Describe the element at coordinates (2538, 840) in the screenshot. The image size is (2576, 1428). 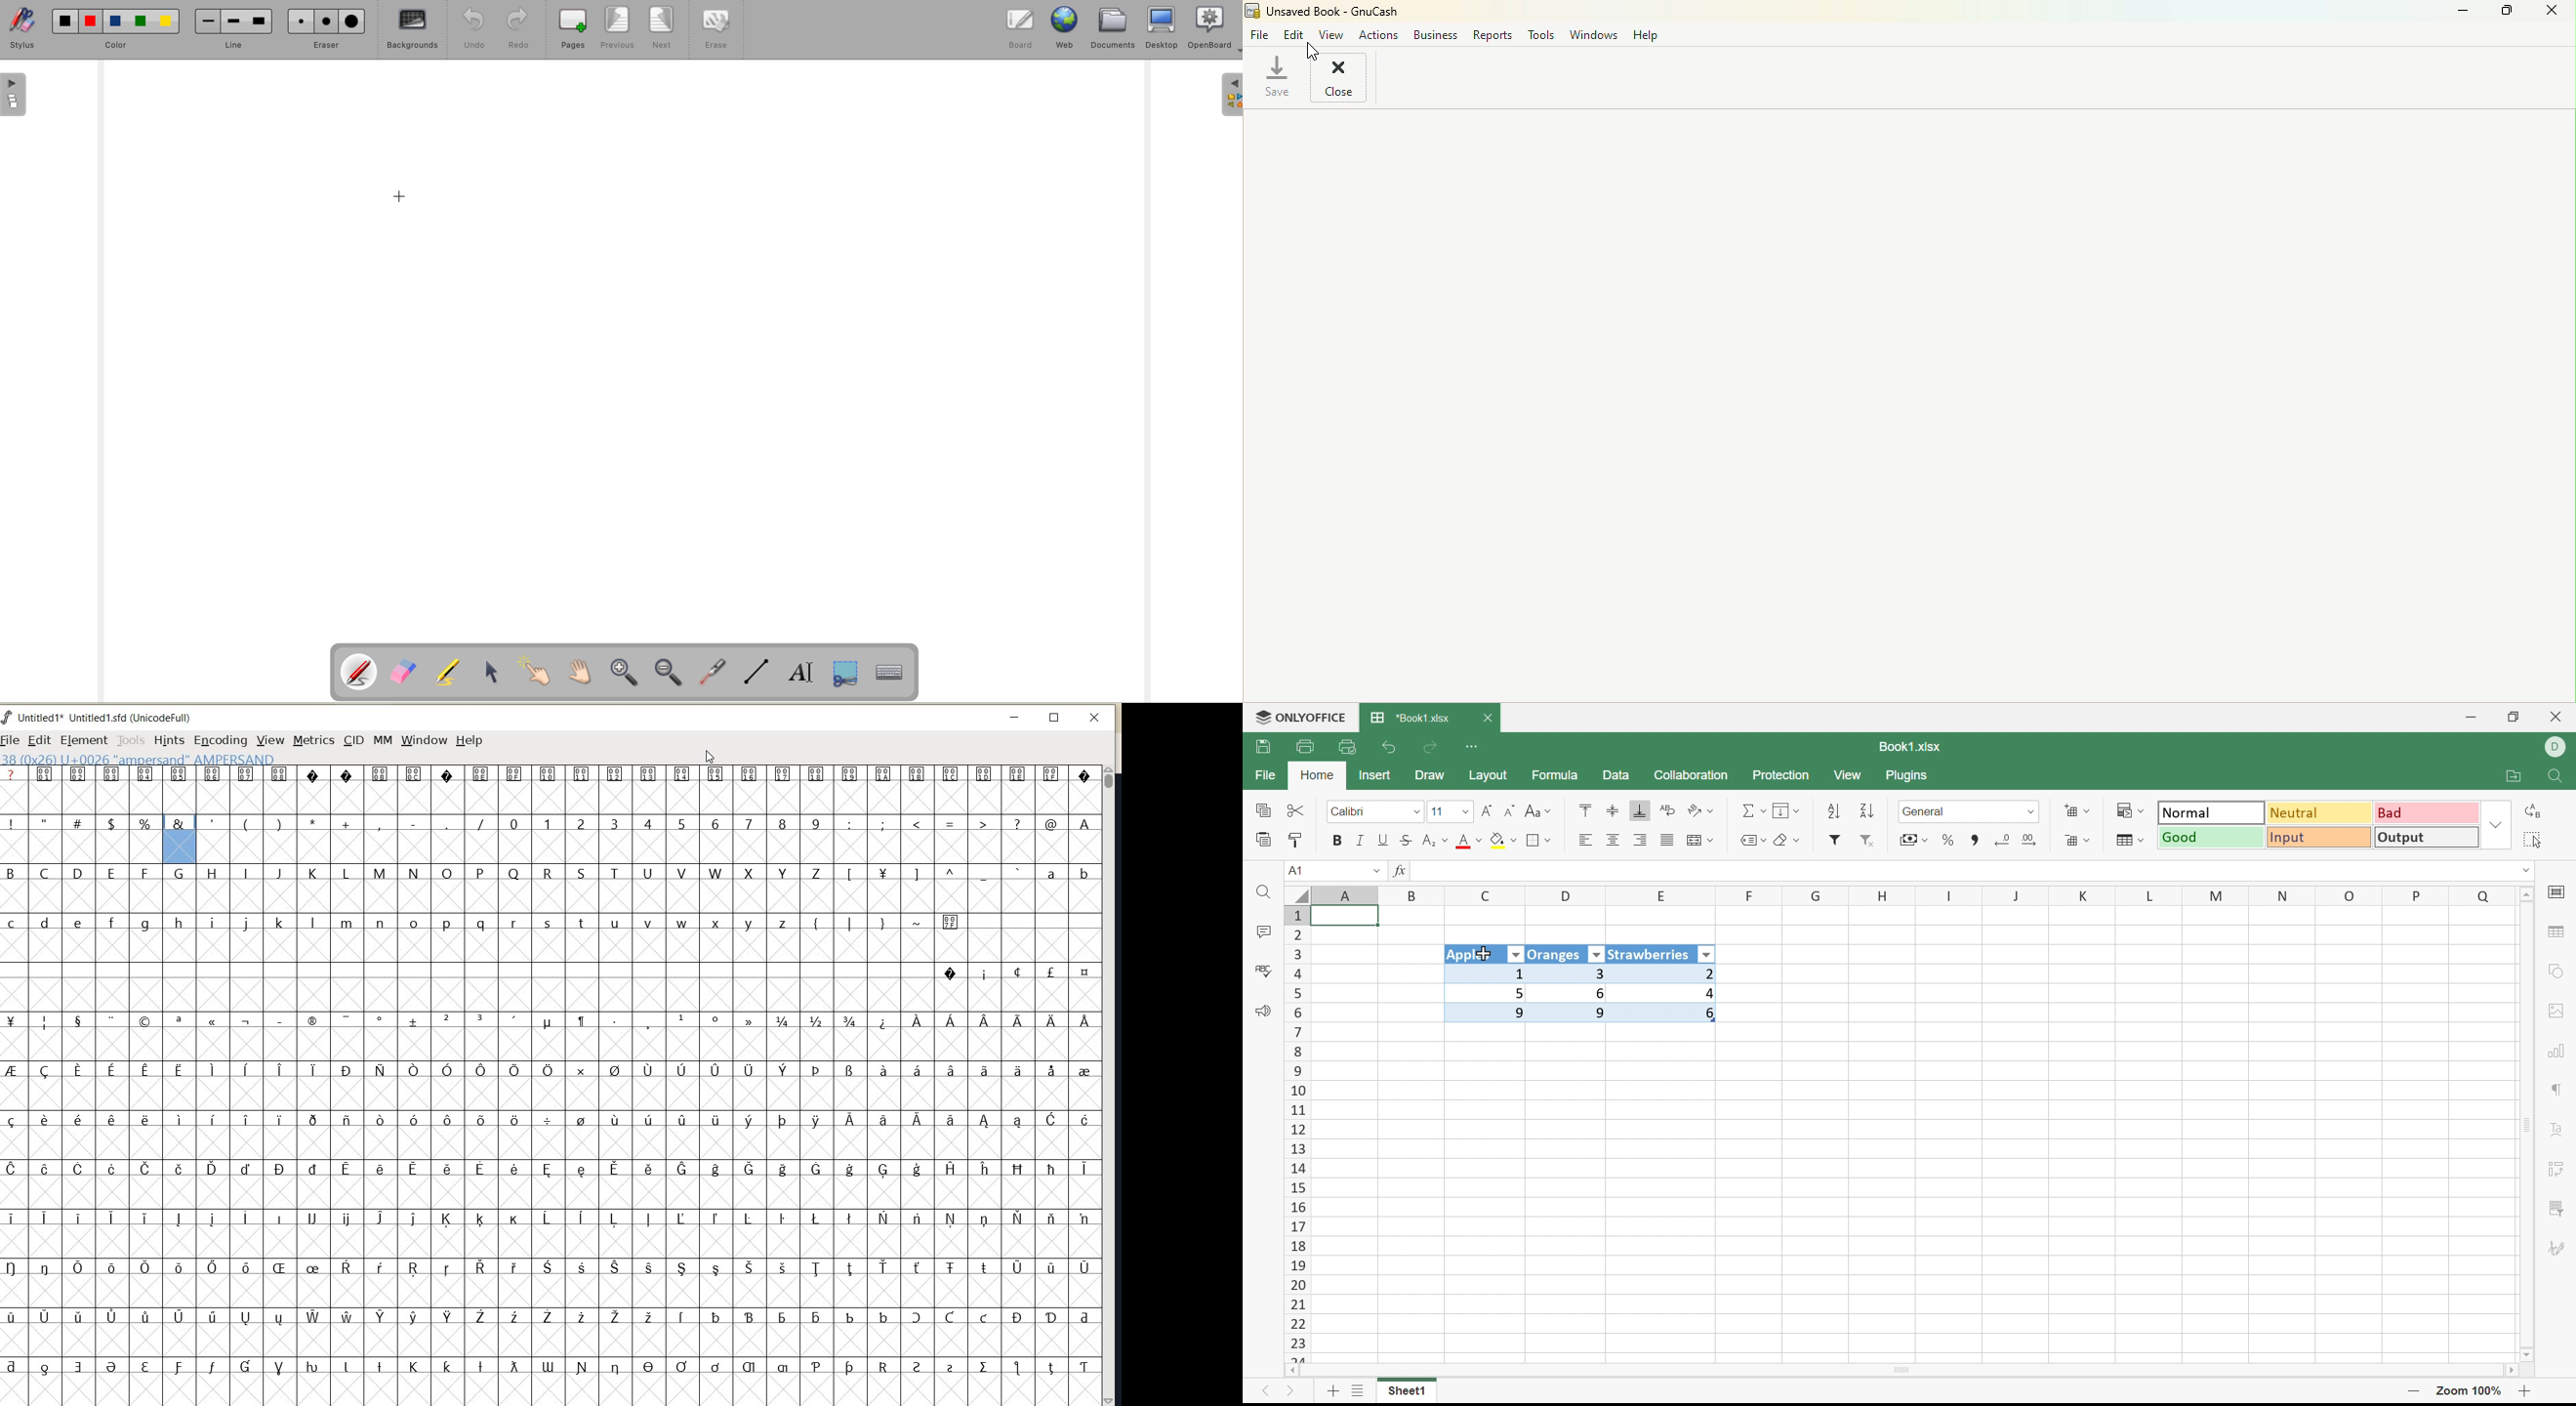
I see `Select all` at that location.